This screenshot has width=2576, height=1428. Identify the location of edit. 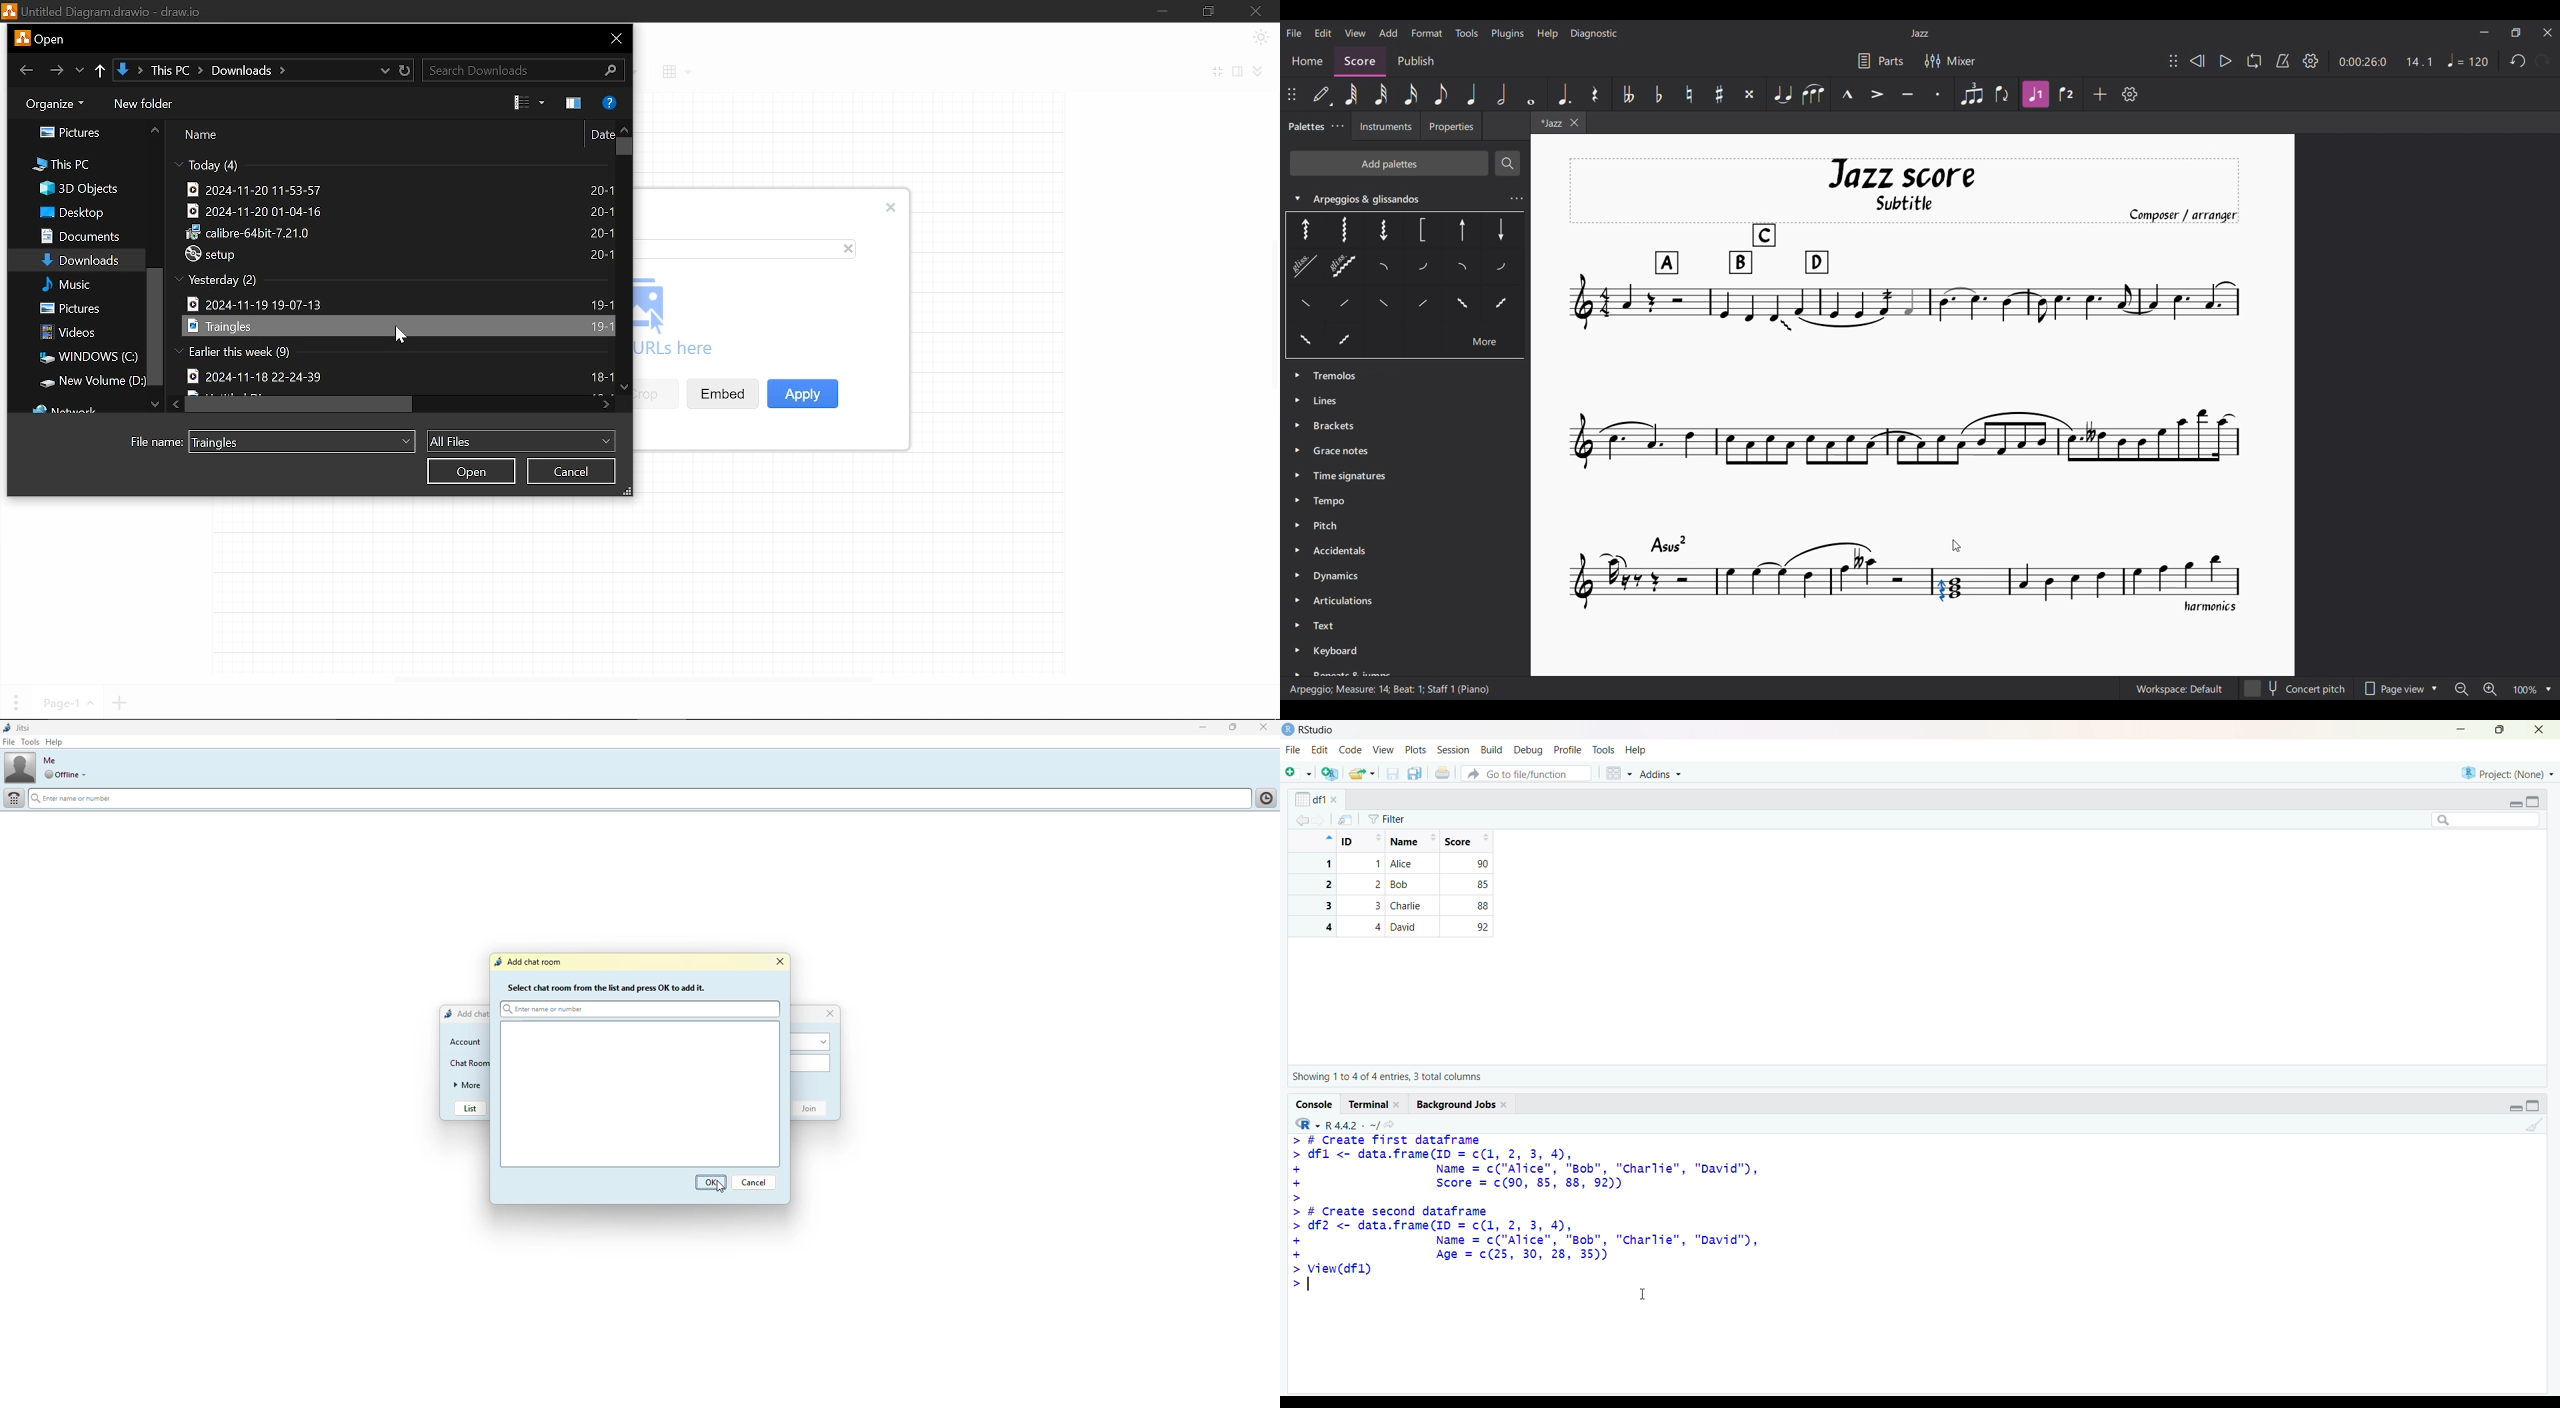
(1320, 750).